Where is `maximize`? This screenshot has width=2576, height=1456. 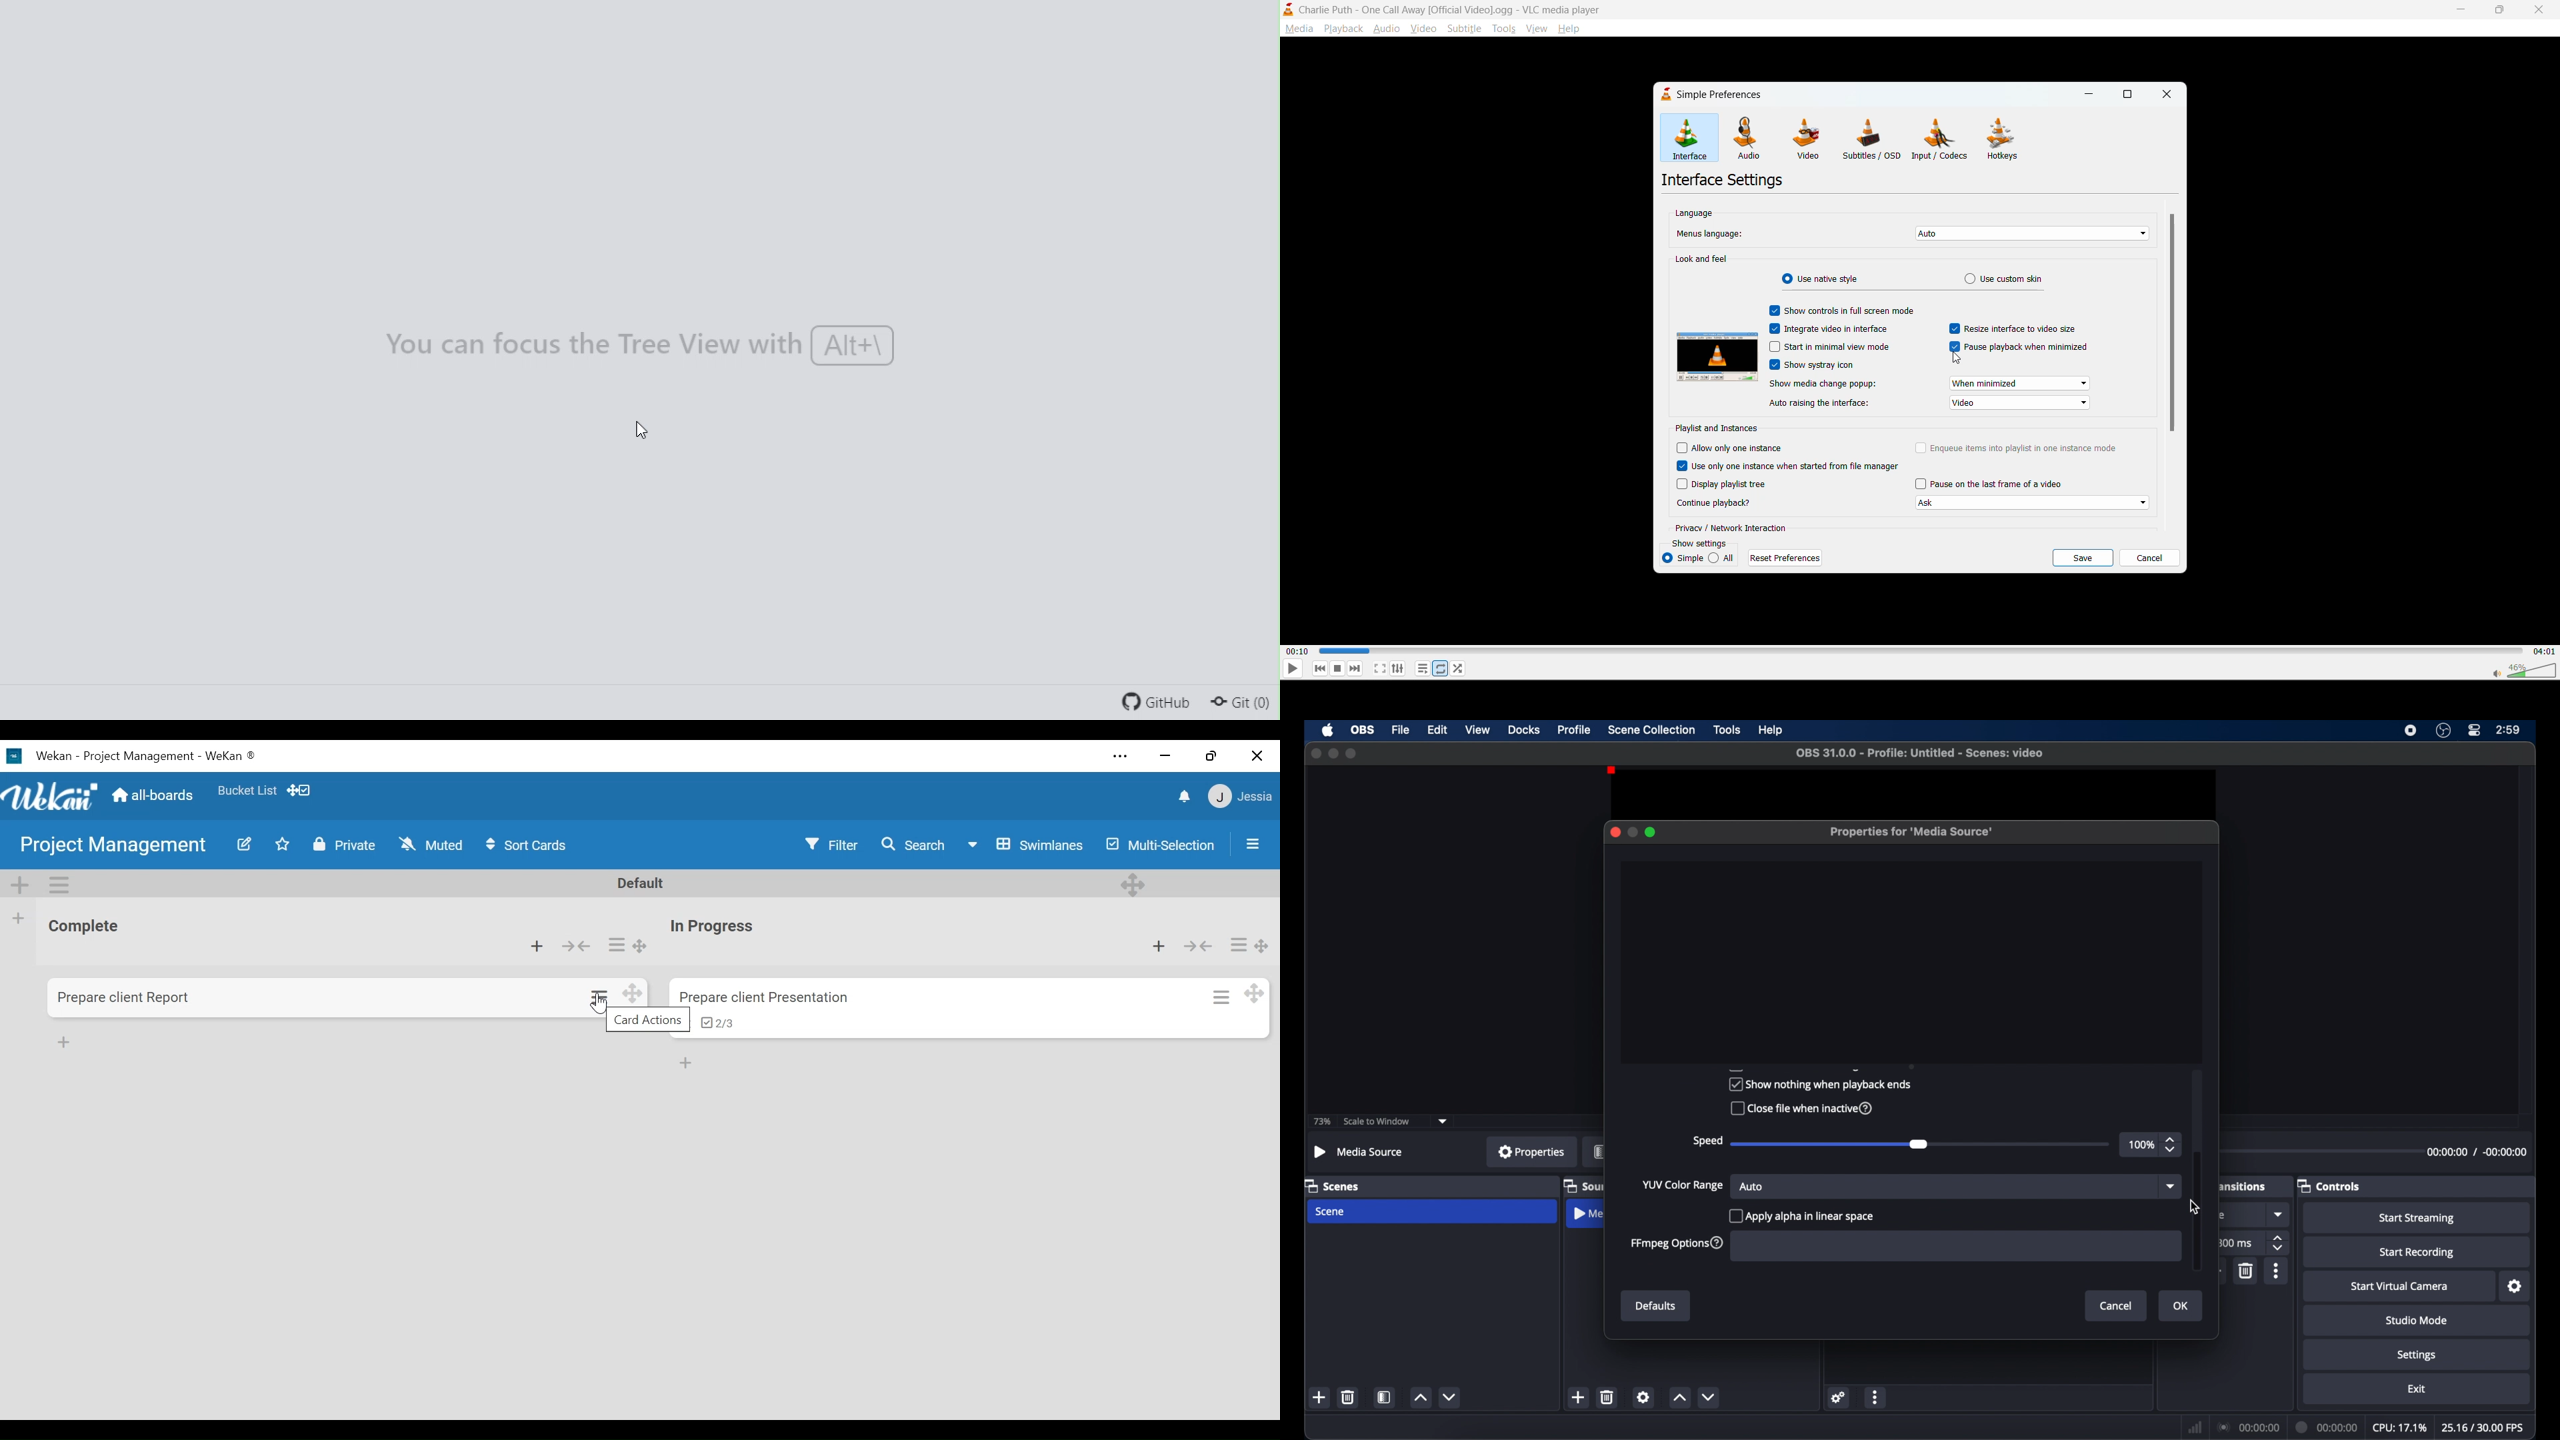 maximize is located at coordinates (1651, 832).